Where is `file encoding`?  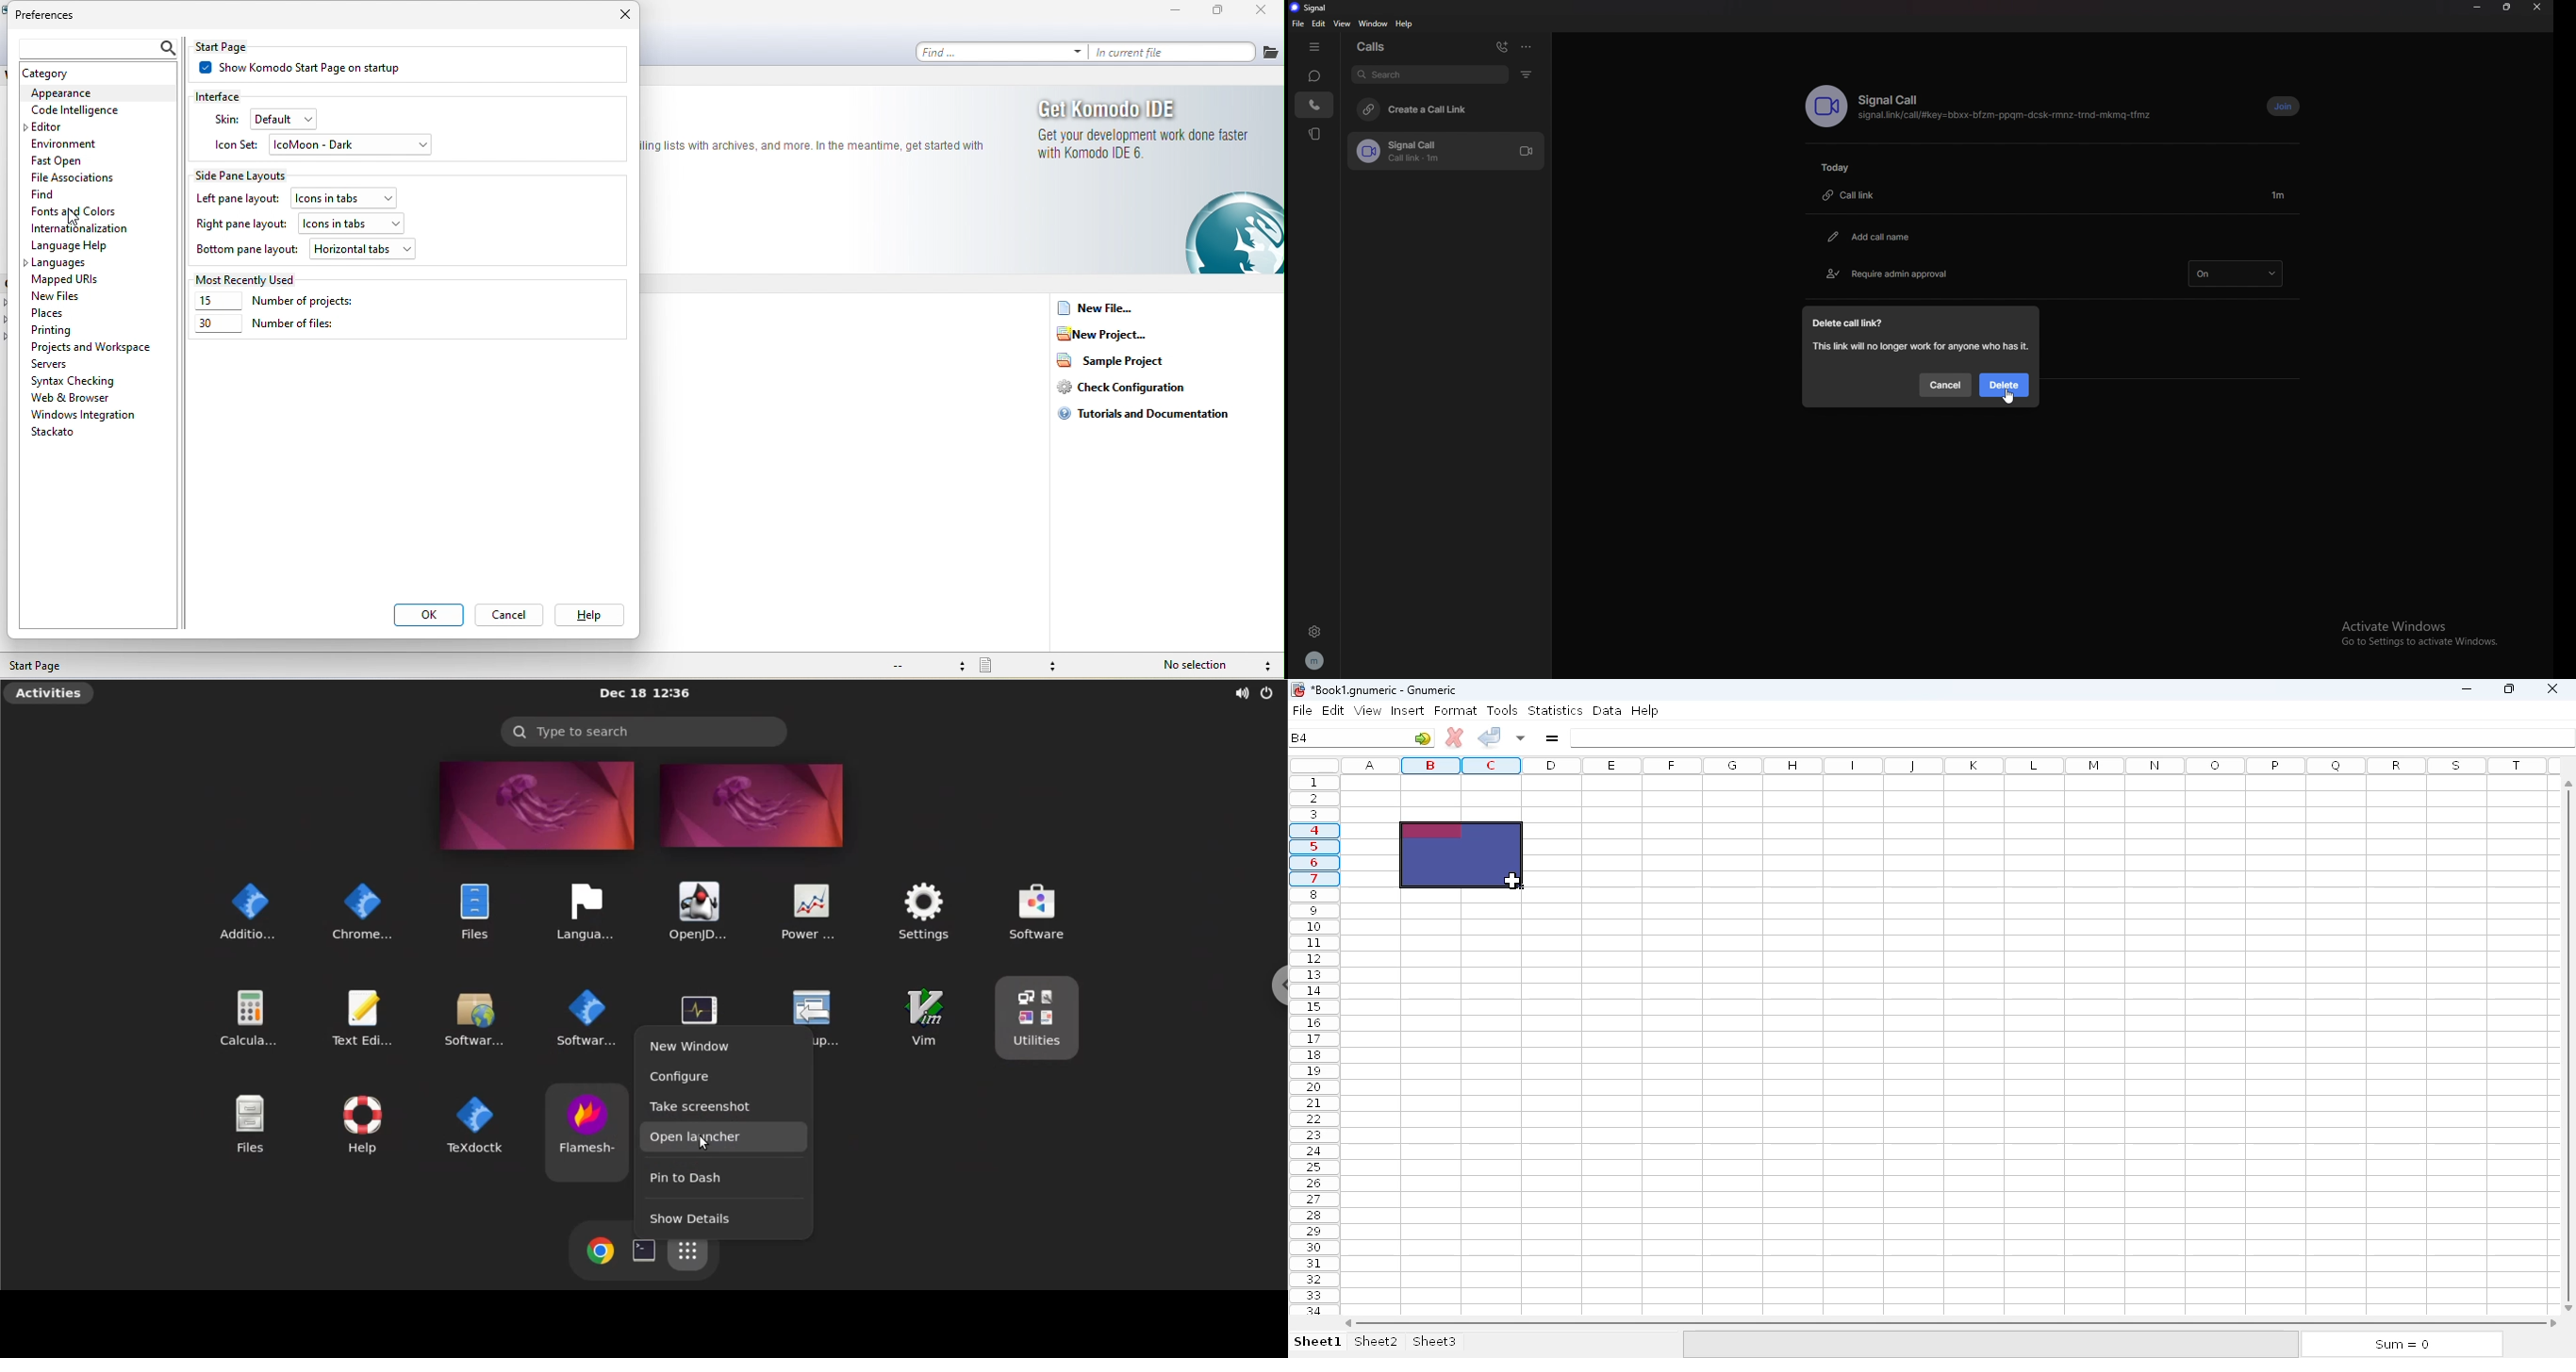
file encoding is located at coordinates (928, 666).